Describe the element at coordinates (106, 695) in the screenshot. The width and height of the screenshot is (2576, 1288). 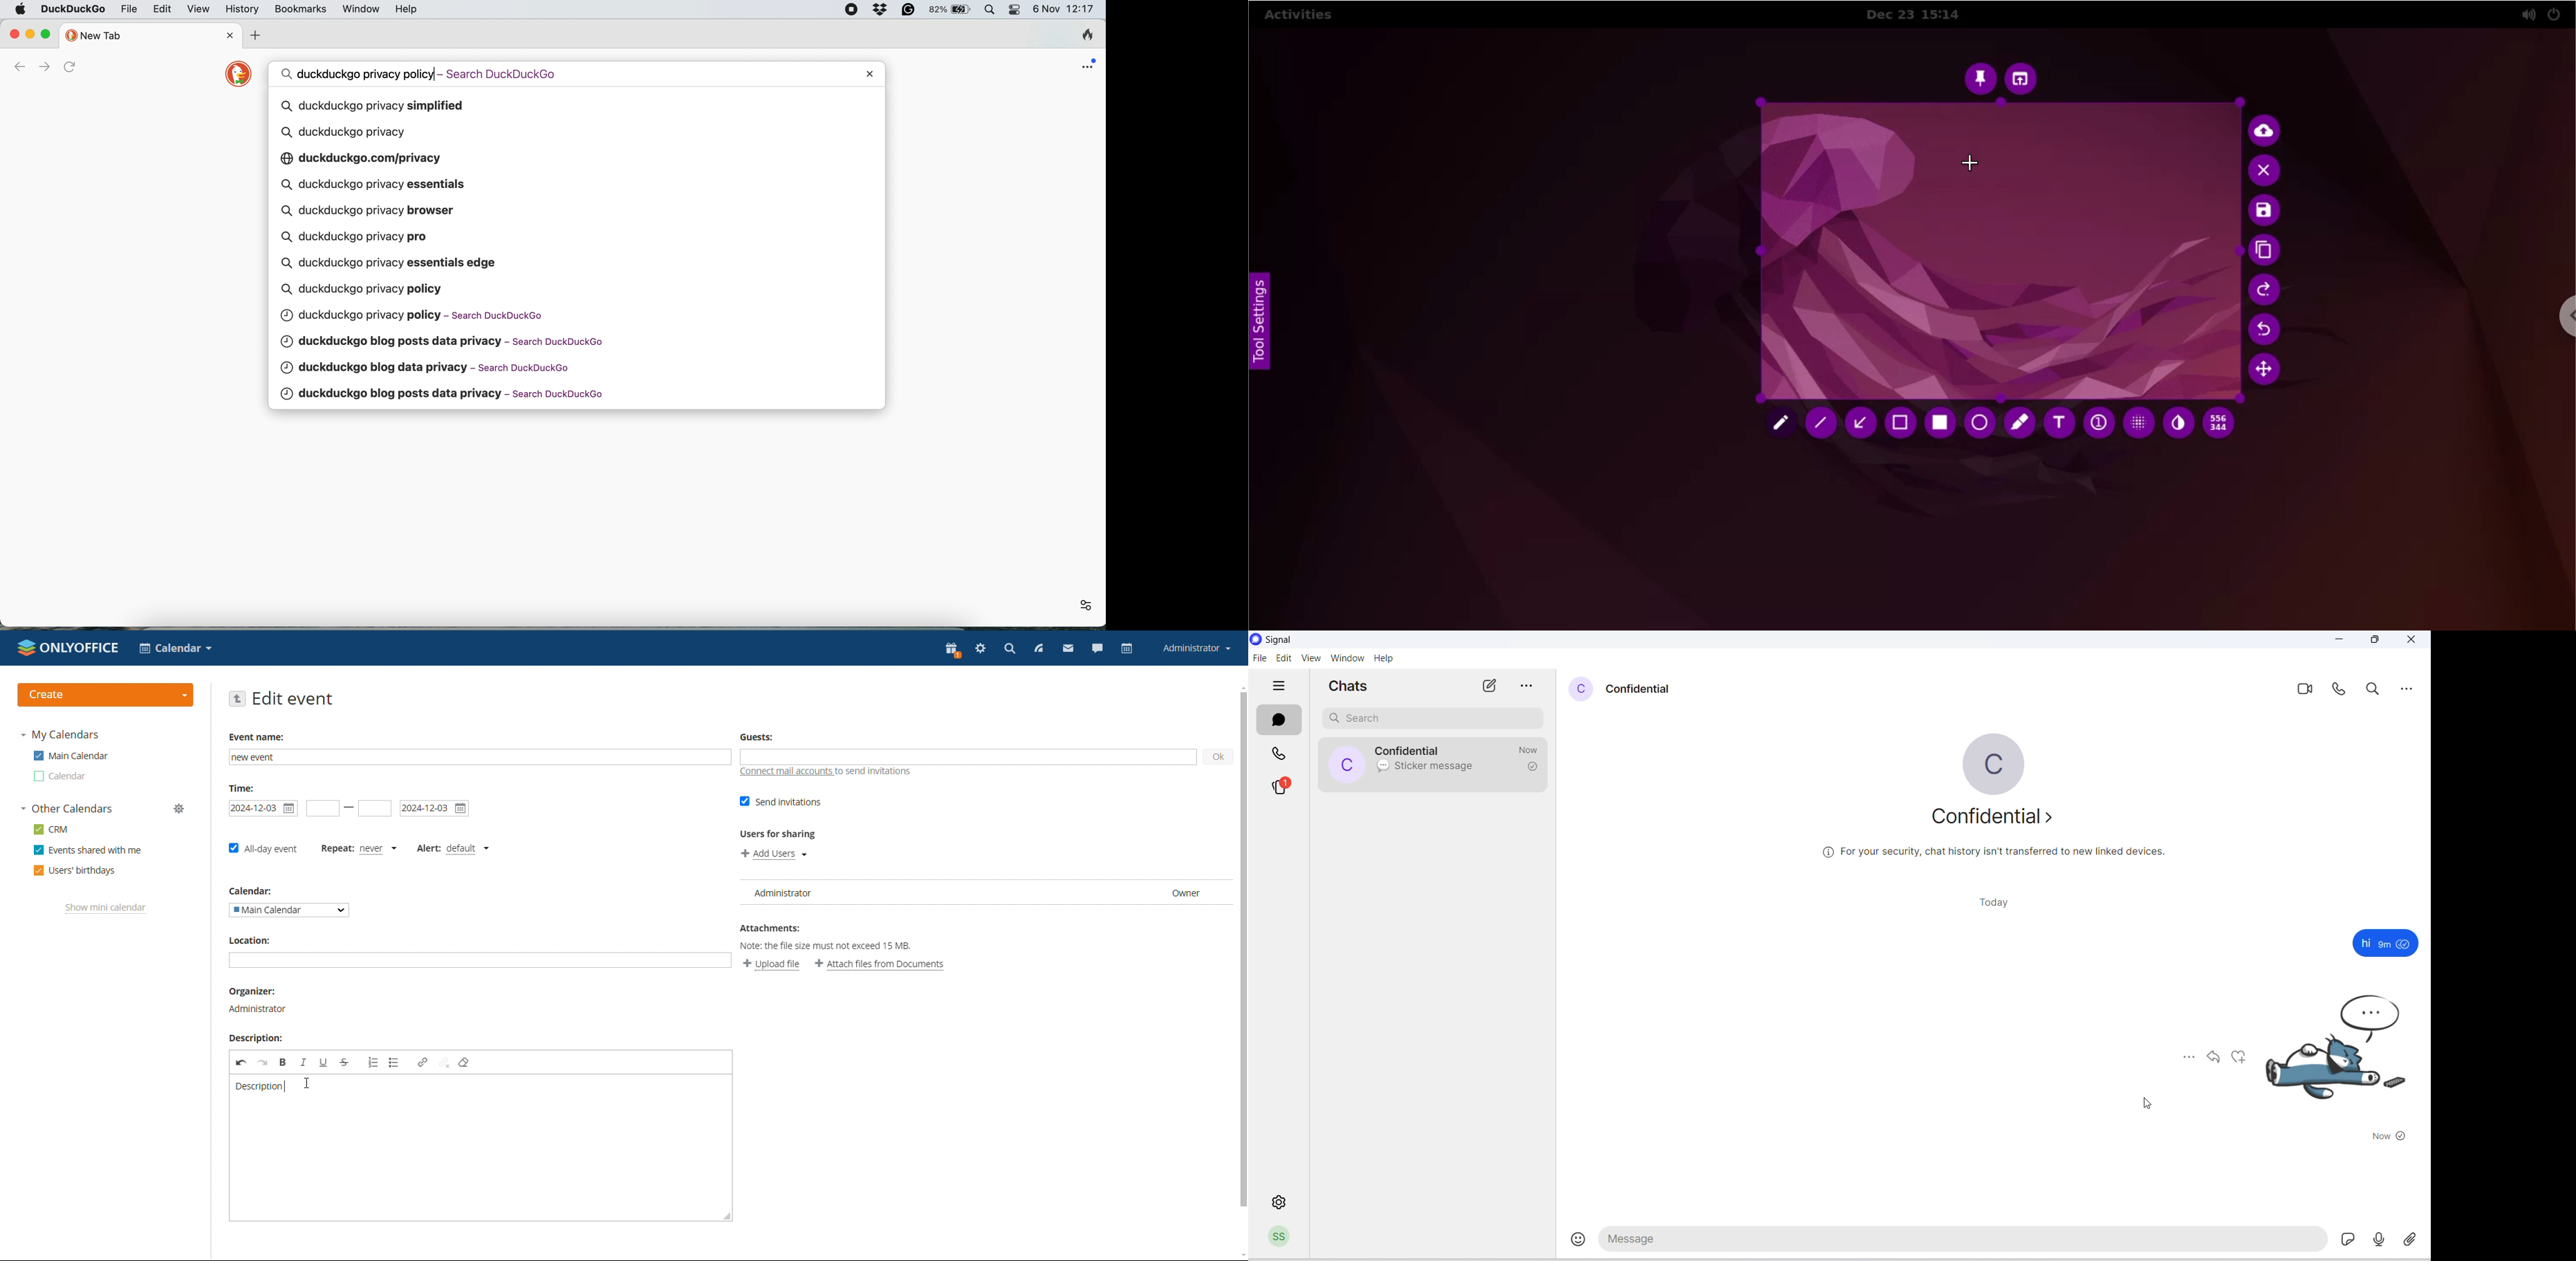
I see `create` at that location.